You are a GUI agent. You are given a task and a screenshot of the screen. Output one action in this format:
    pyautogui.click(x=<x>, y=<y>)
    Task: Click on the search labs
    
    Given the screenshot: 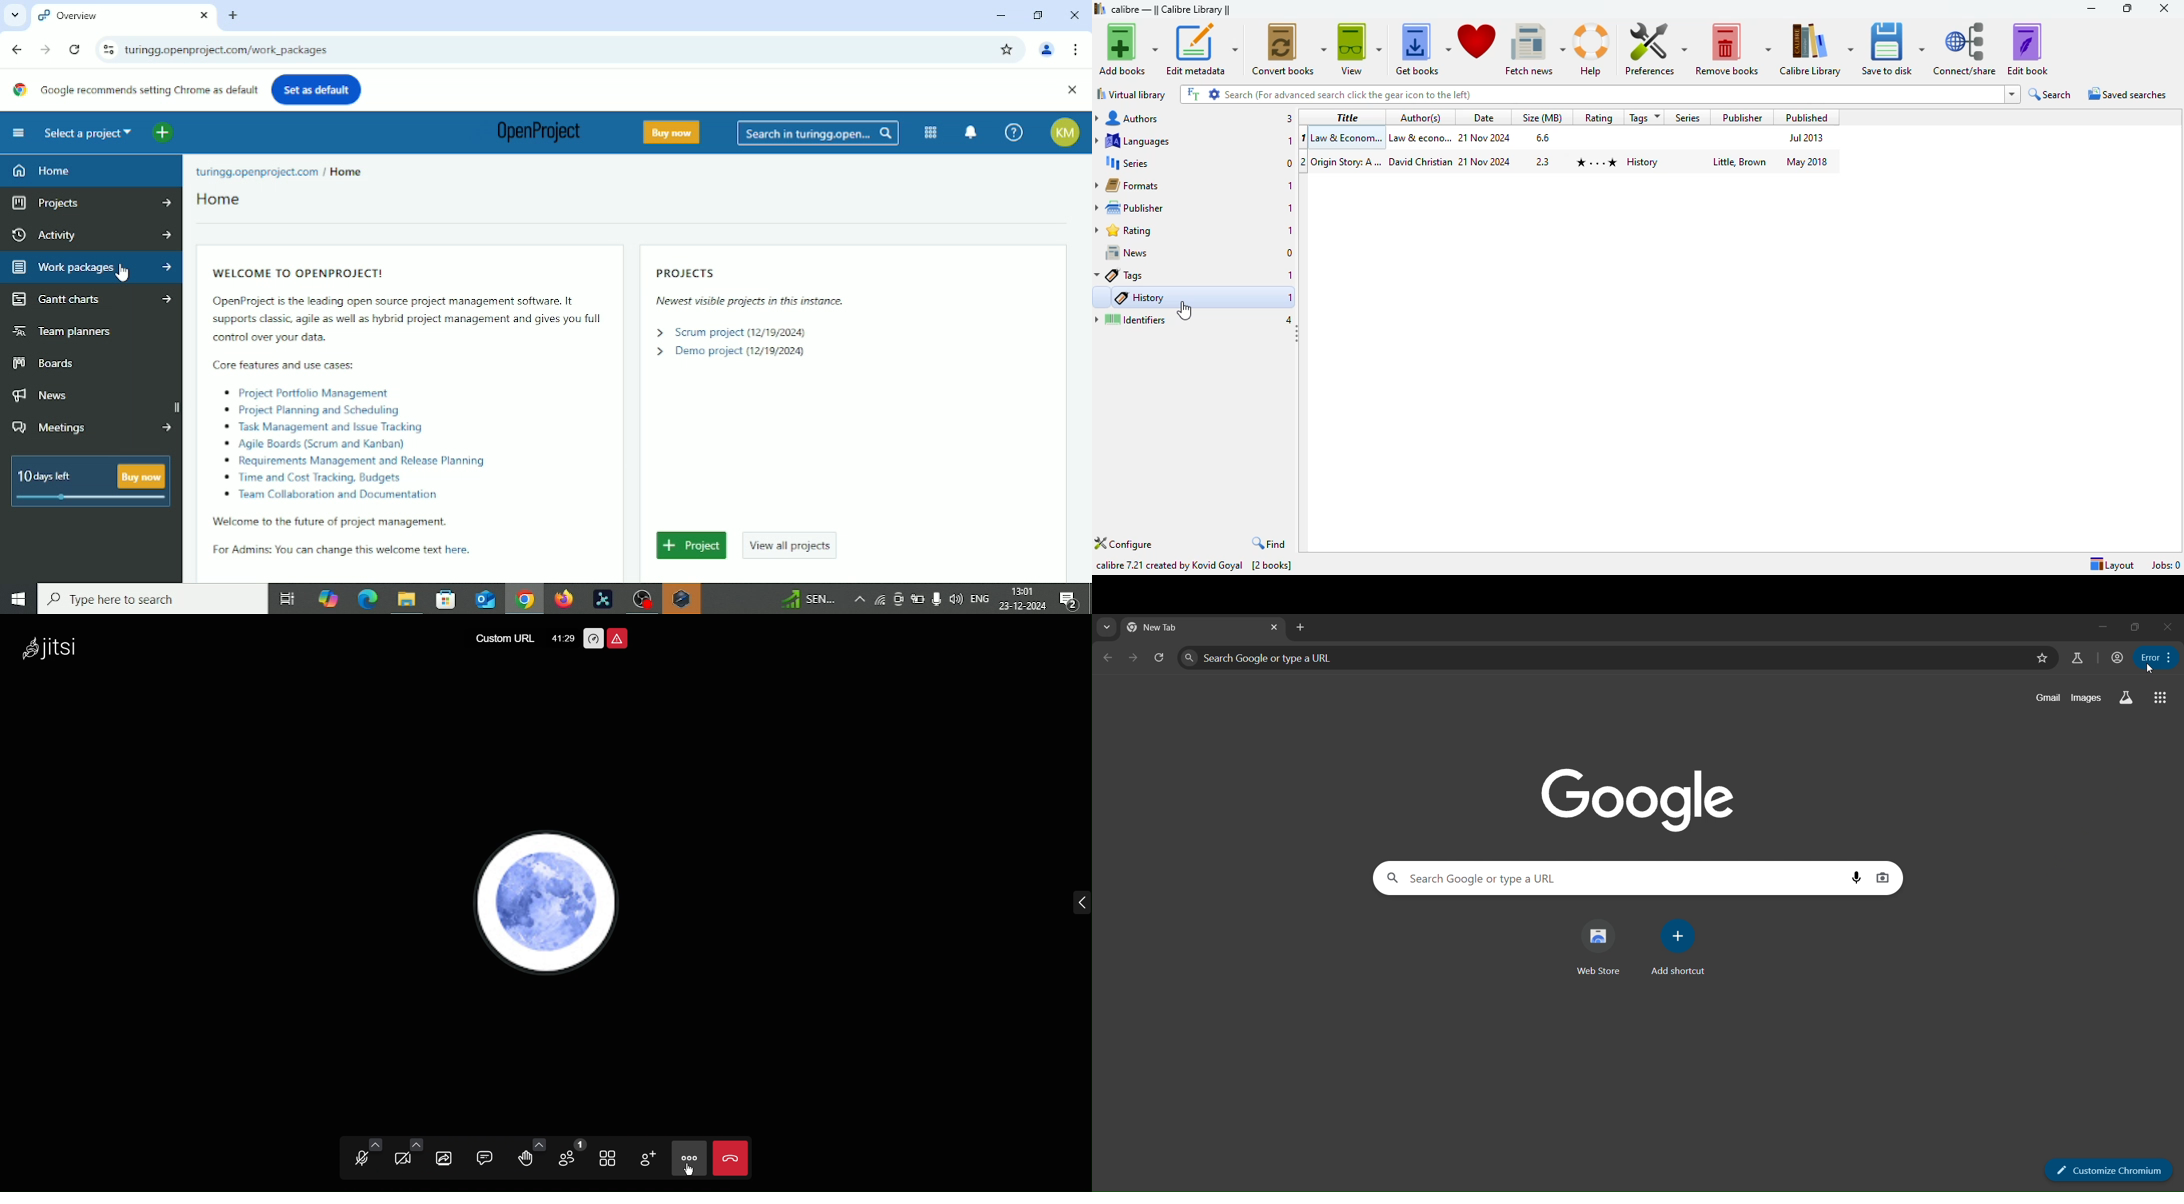 What is the action you would take?
    pyautogui.click(x=2125, y=697)
    